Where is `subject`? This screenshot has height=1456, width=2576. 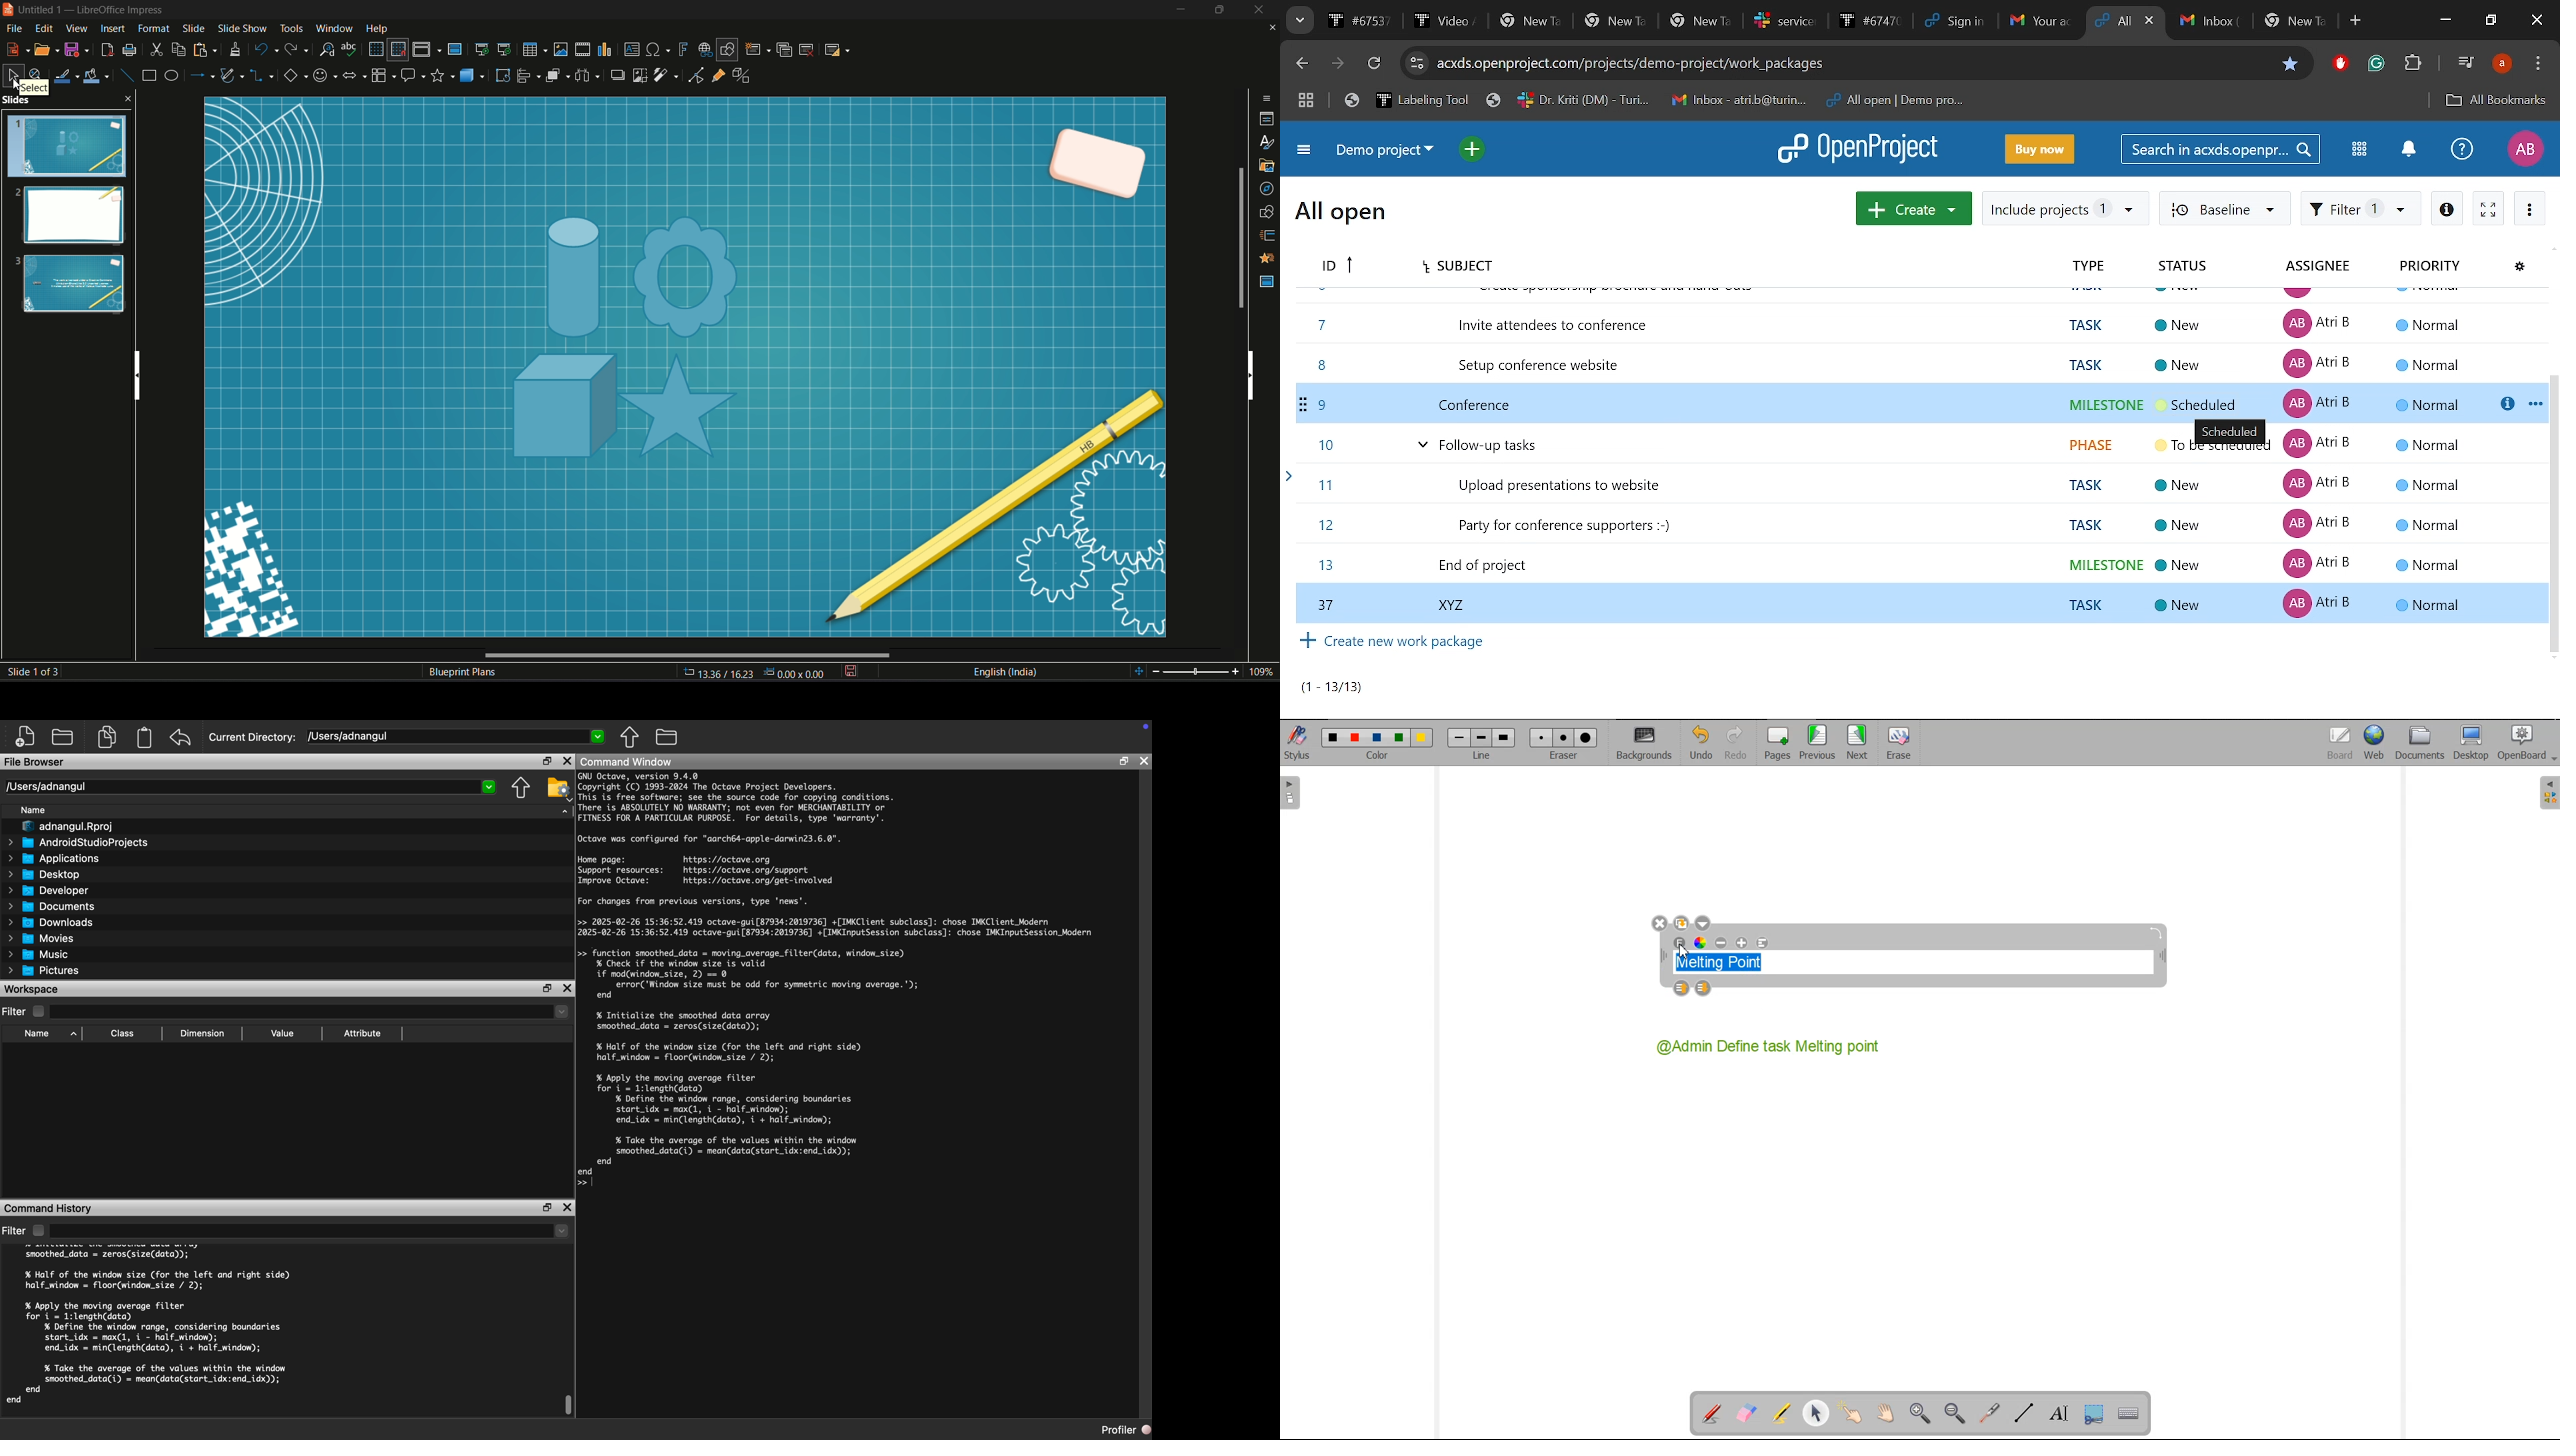 subject is located at coordinates (1463, 263).